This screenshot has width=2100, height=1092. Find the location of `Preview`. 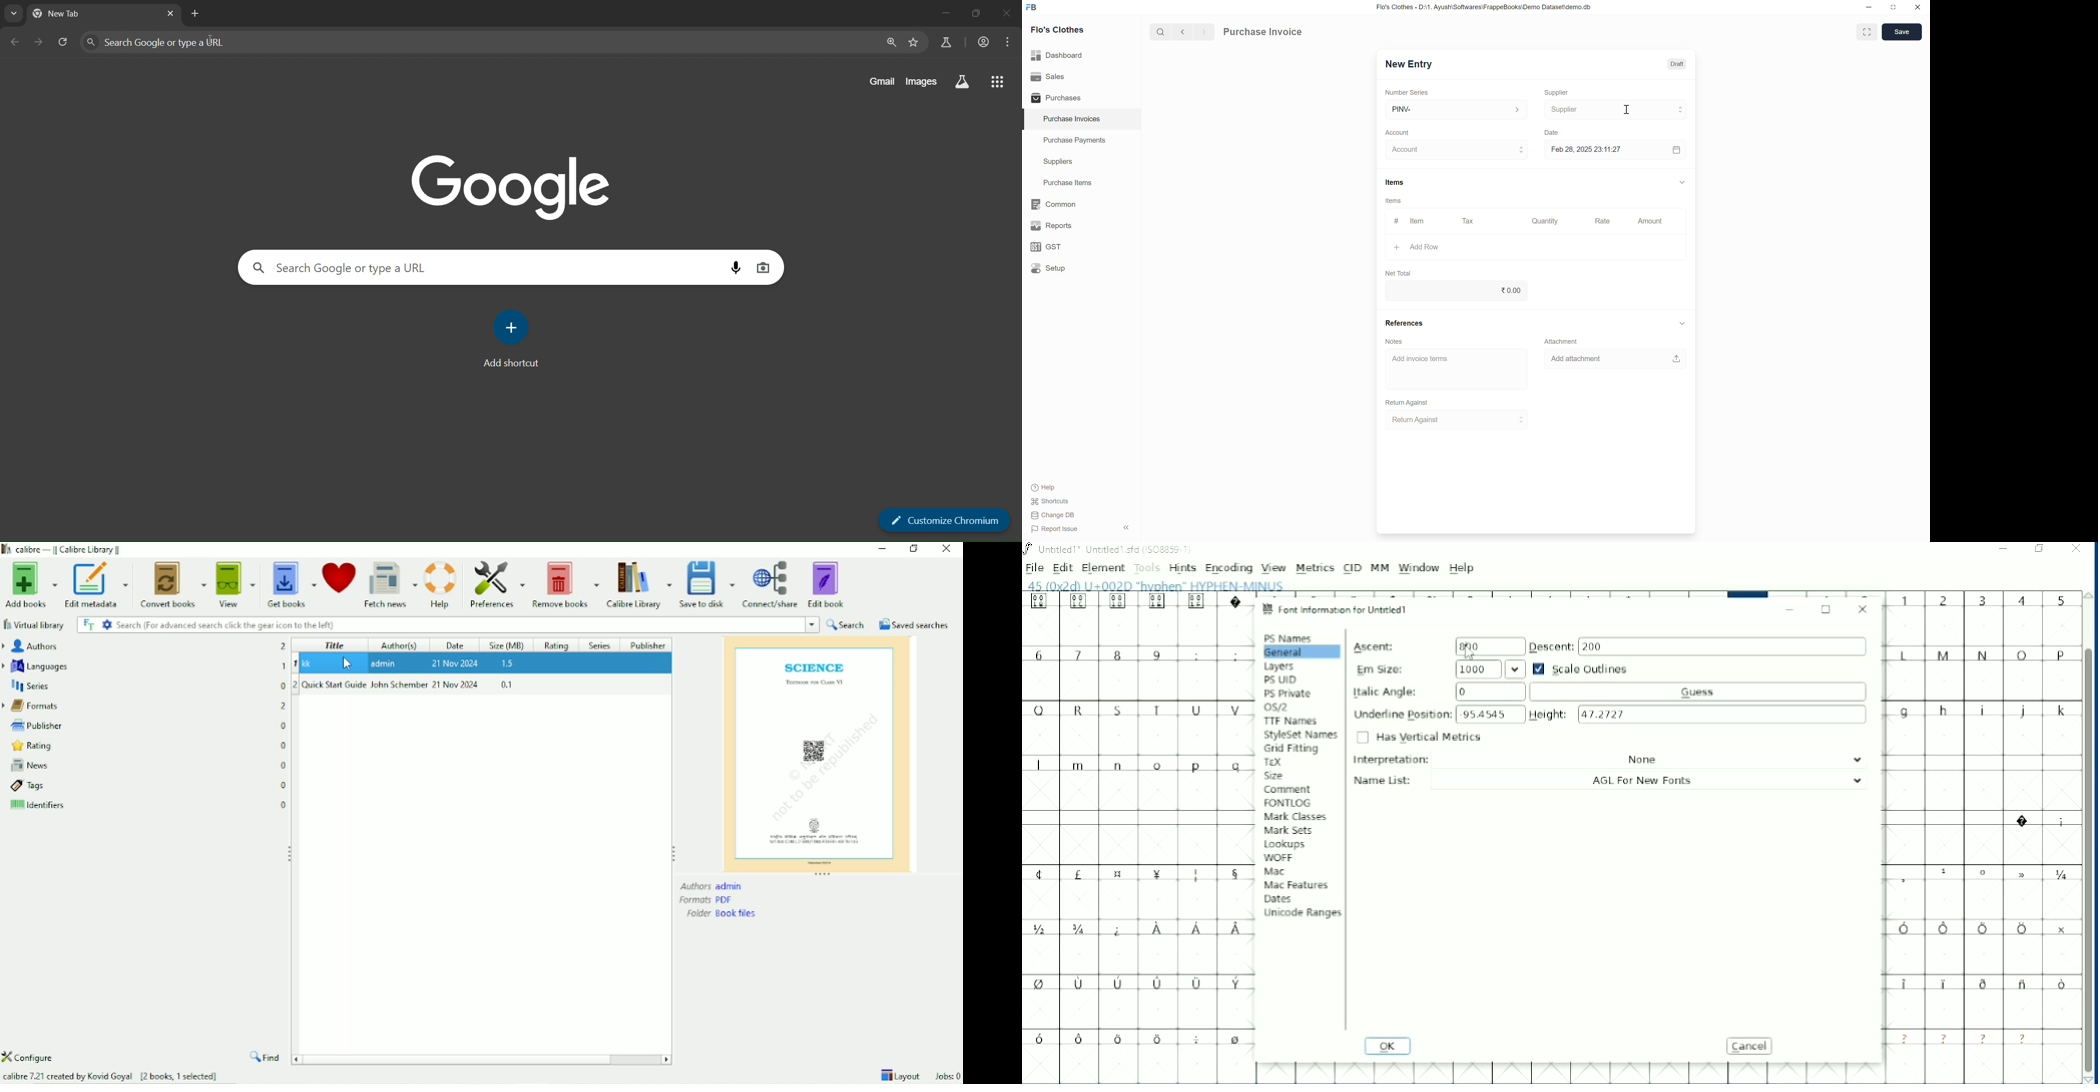

Preview is located at coordinates (817, 753).